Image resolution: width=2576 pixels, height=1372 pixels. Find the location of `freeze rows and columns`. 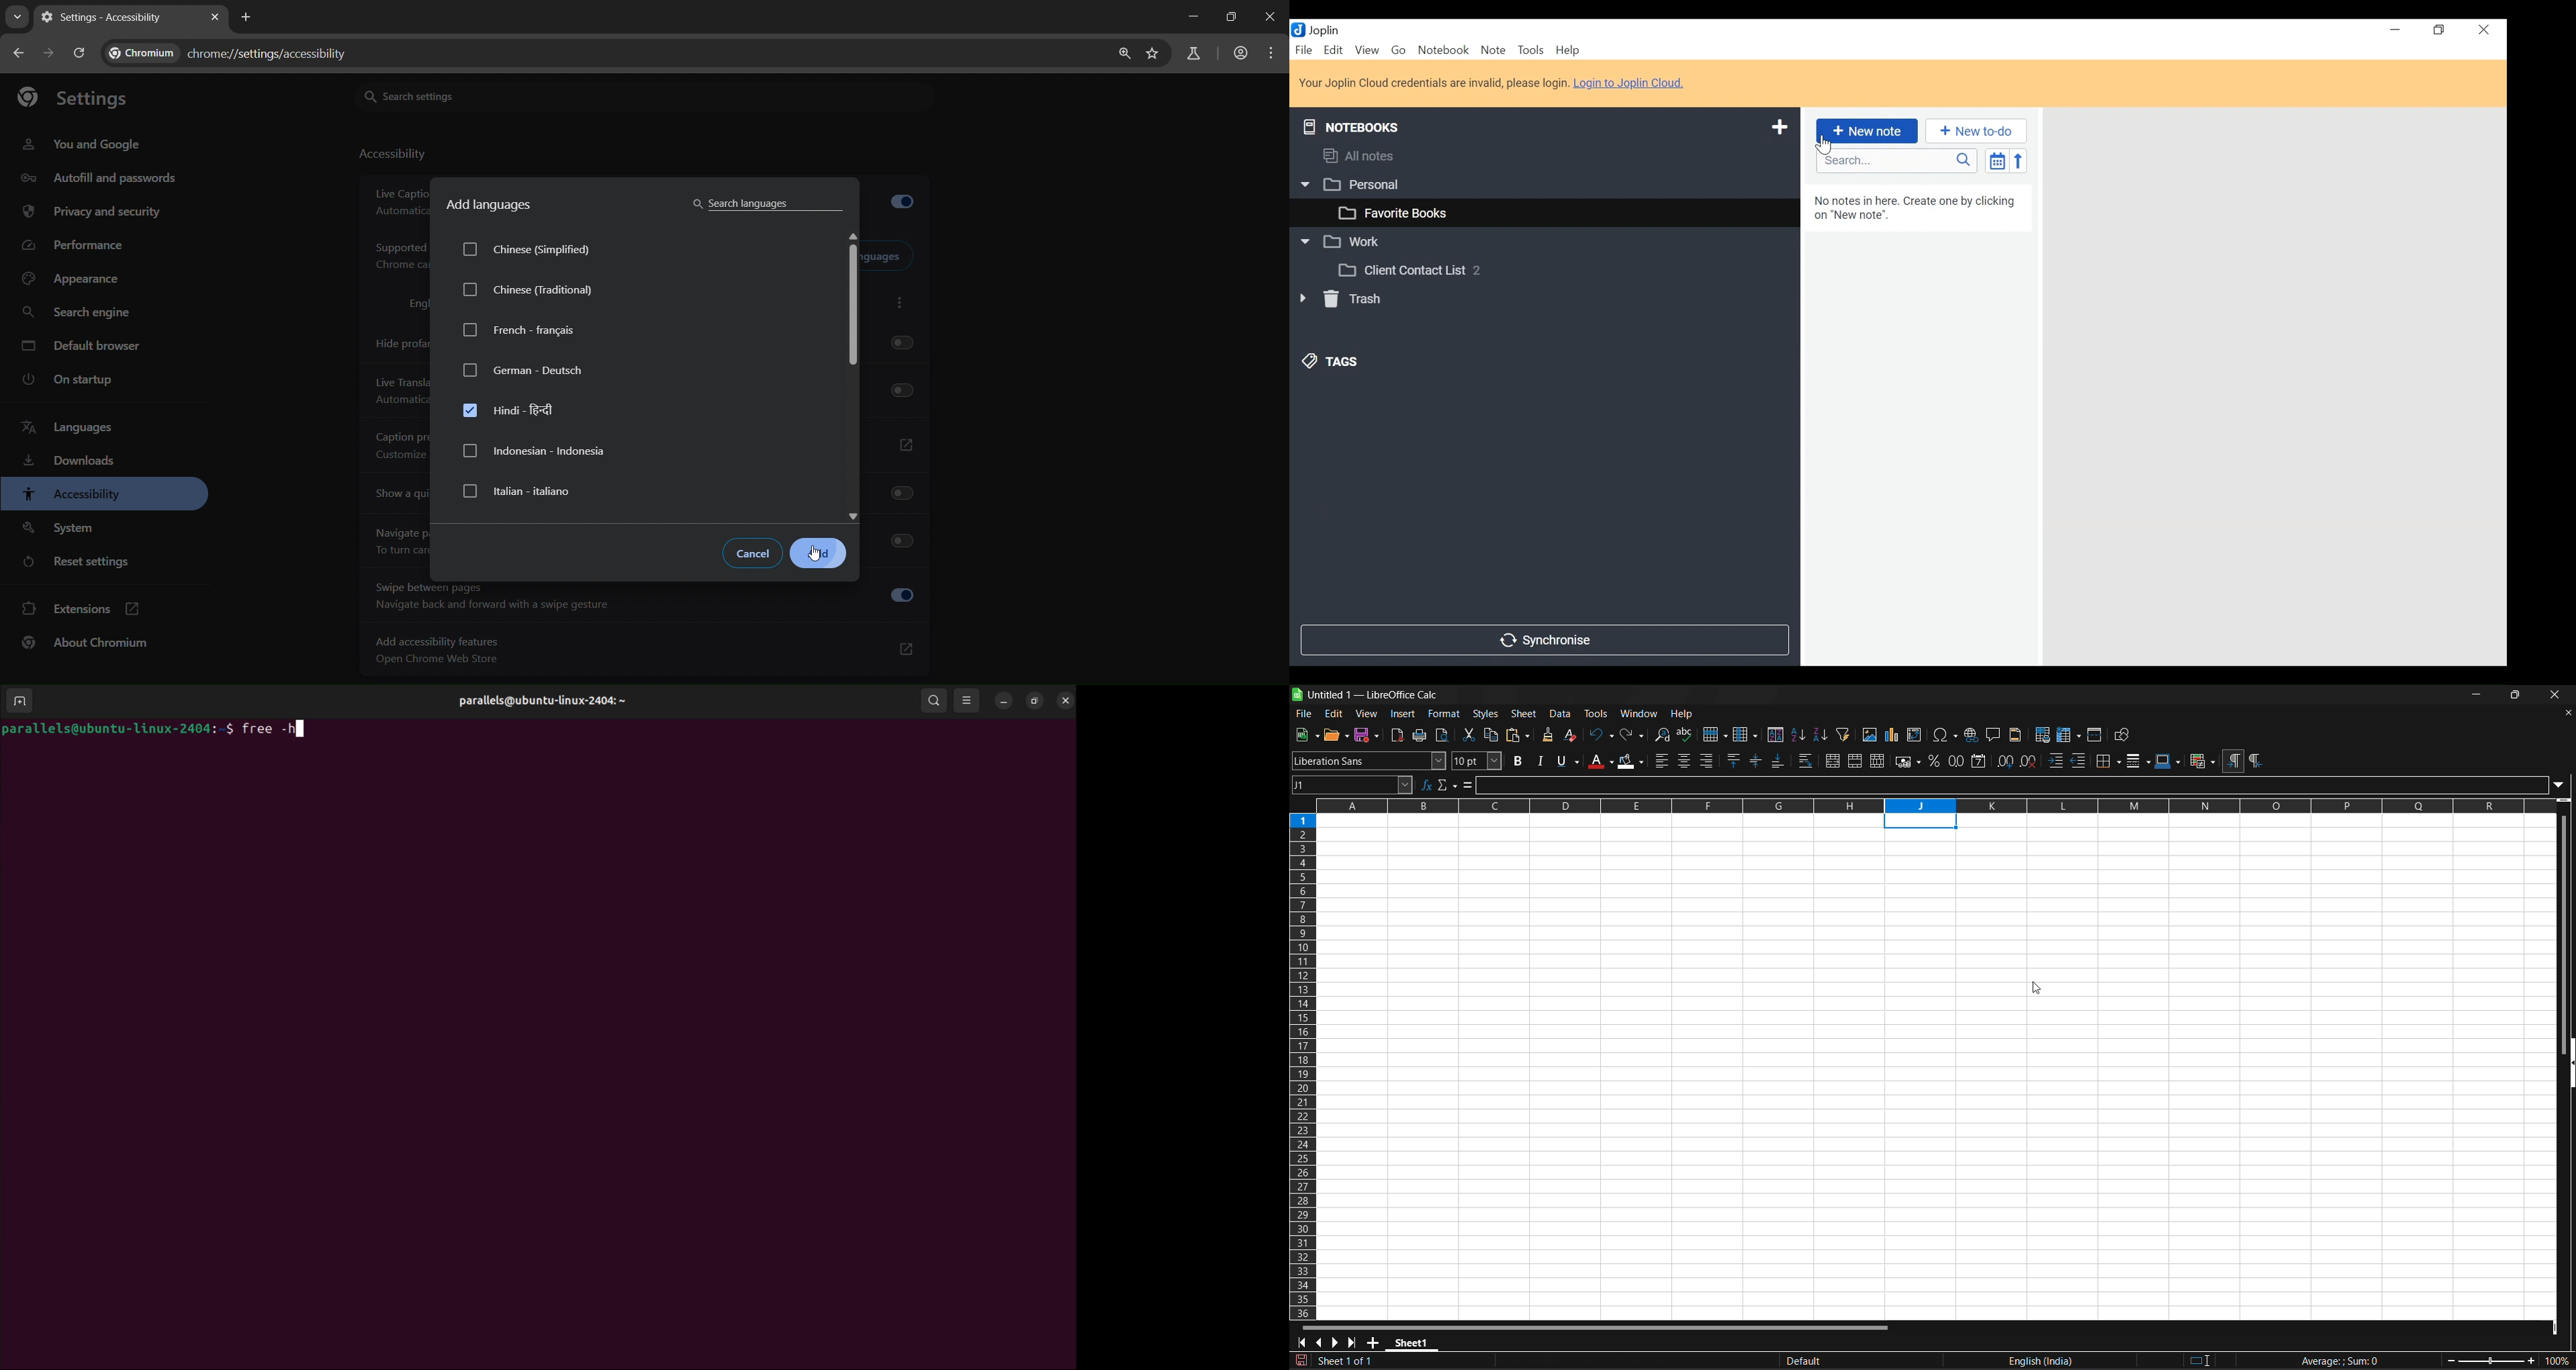

freeze rows and columns is located at coordinates (2069, 734).